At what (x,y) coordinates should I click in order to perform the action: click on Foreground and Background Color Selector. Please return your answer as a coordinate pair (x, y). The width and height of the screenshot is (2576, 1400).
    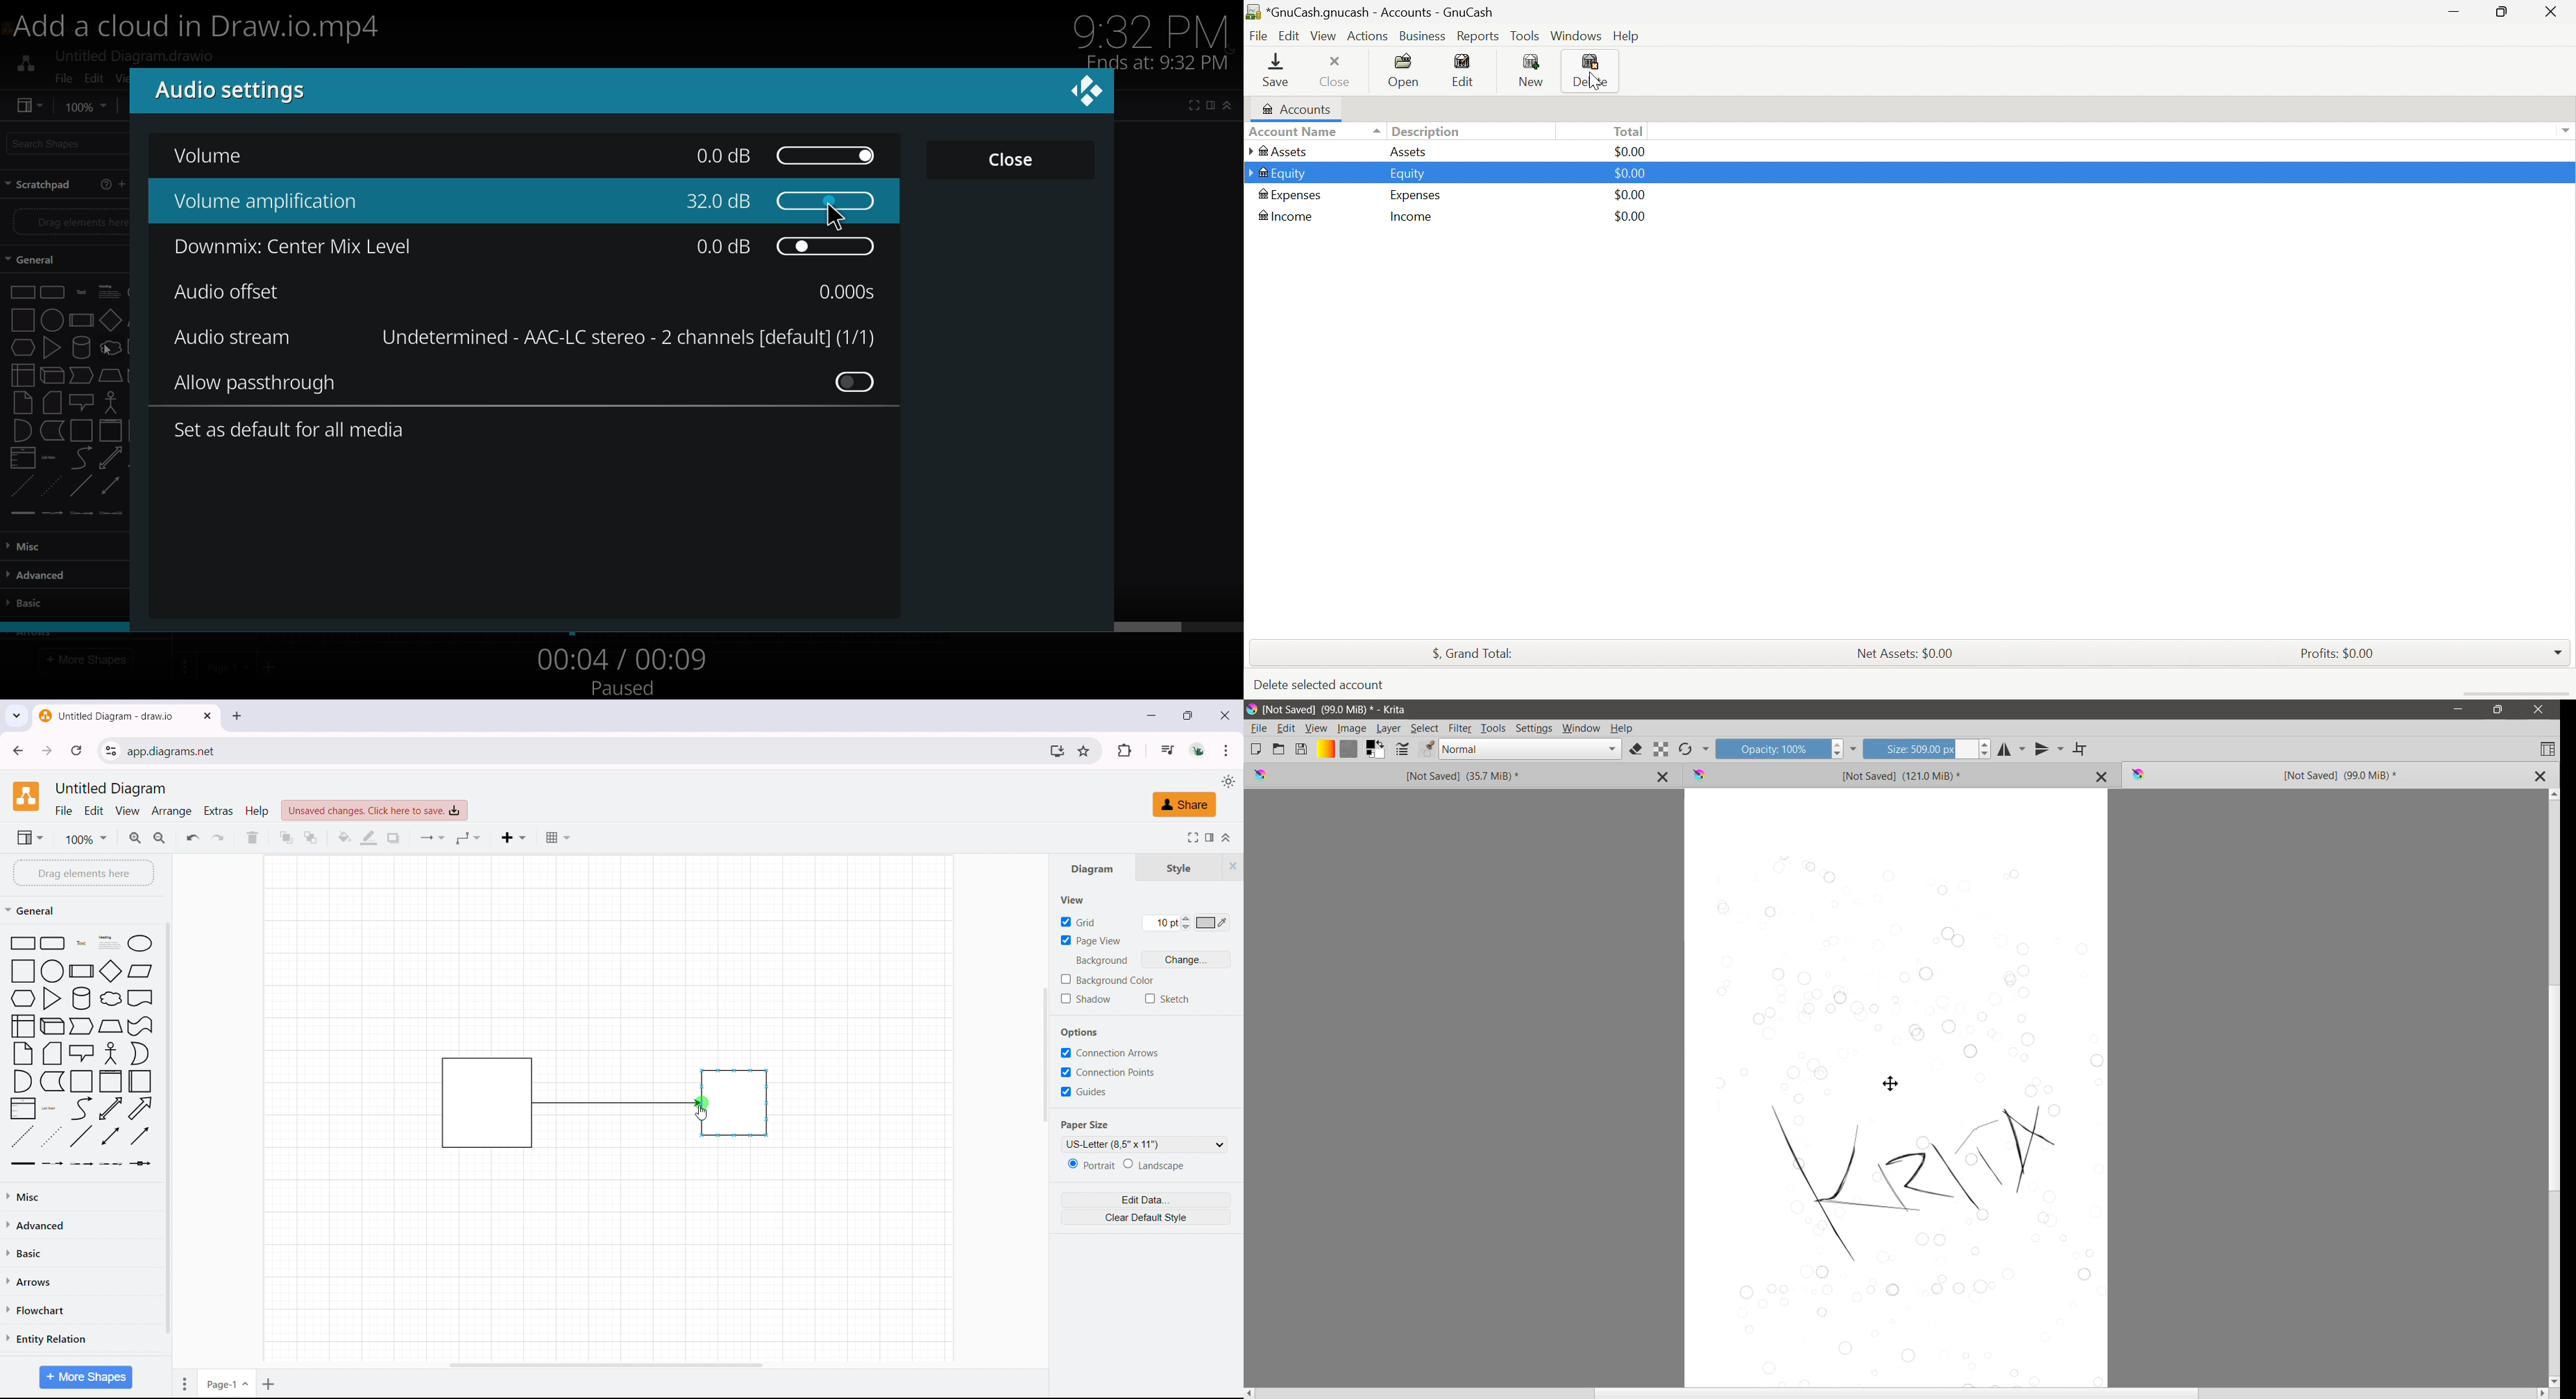
    Looking at the image, I should click on (1376, 750).